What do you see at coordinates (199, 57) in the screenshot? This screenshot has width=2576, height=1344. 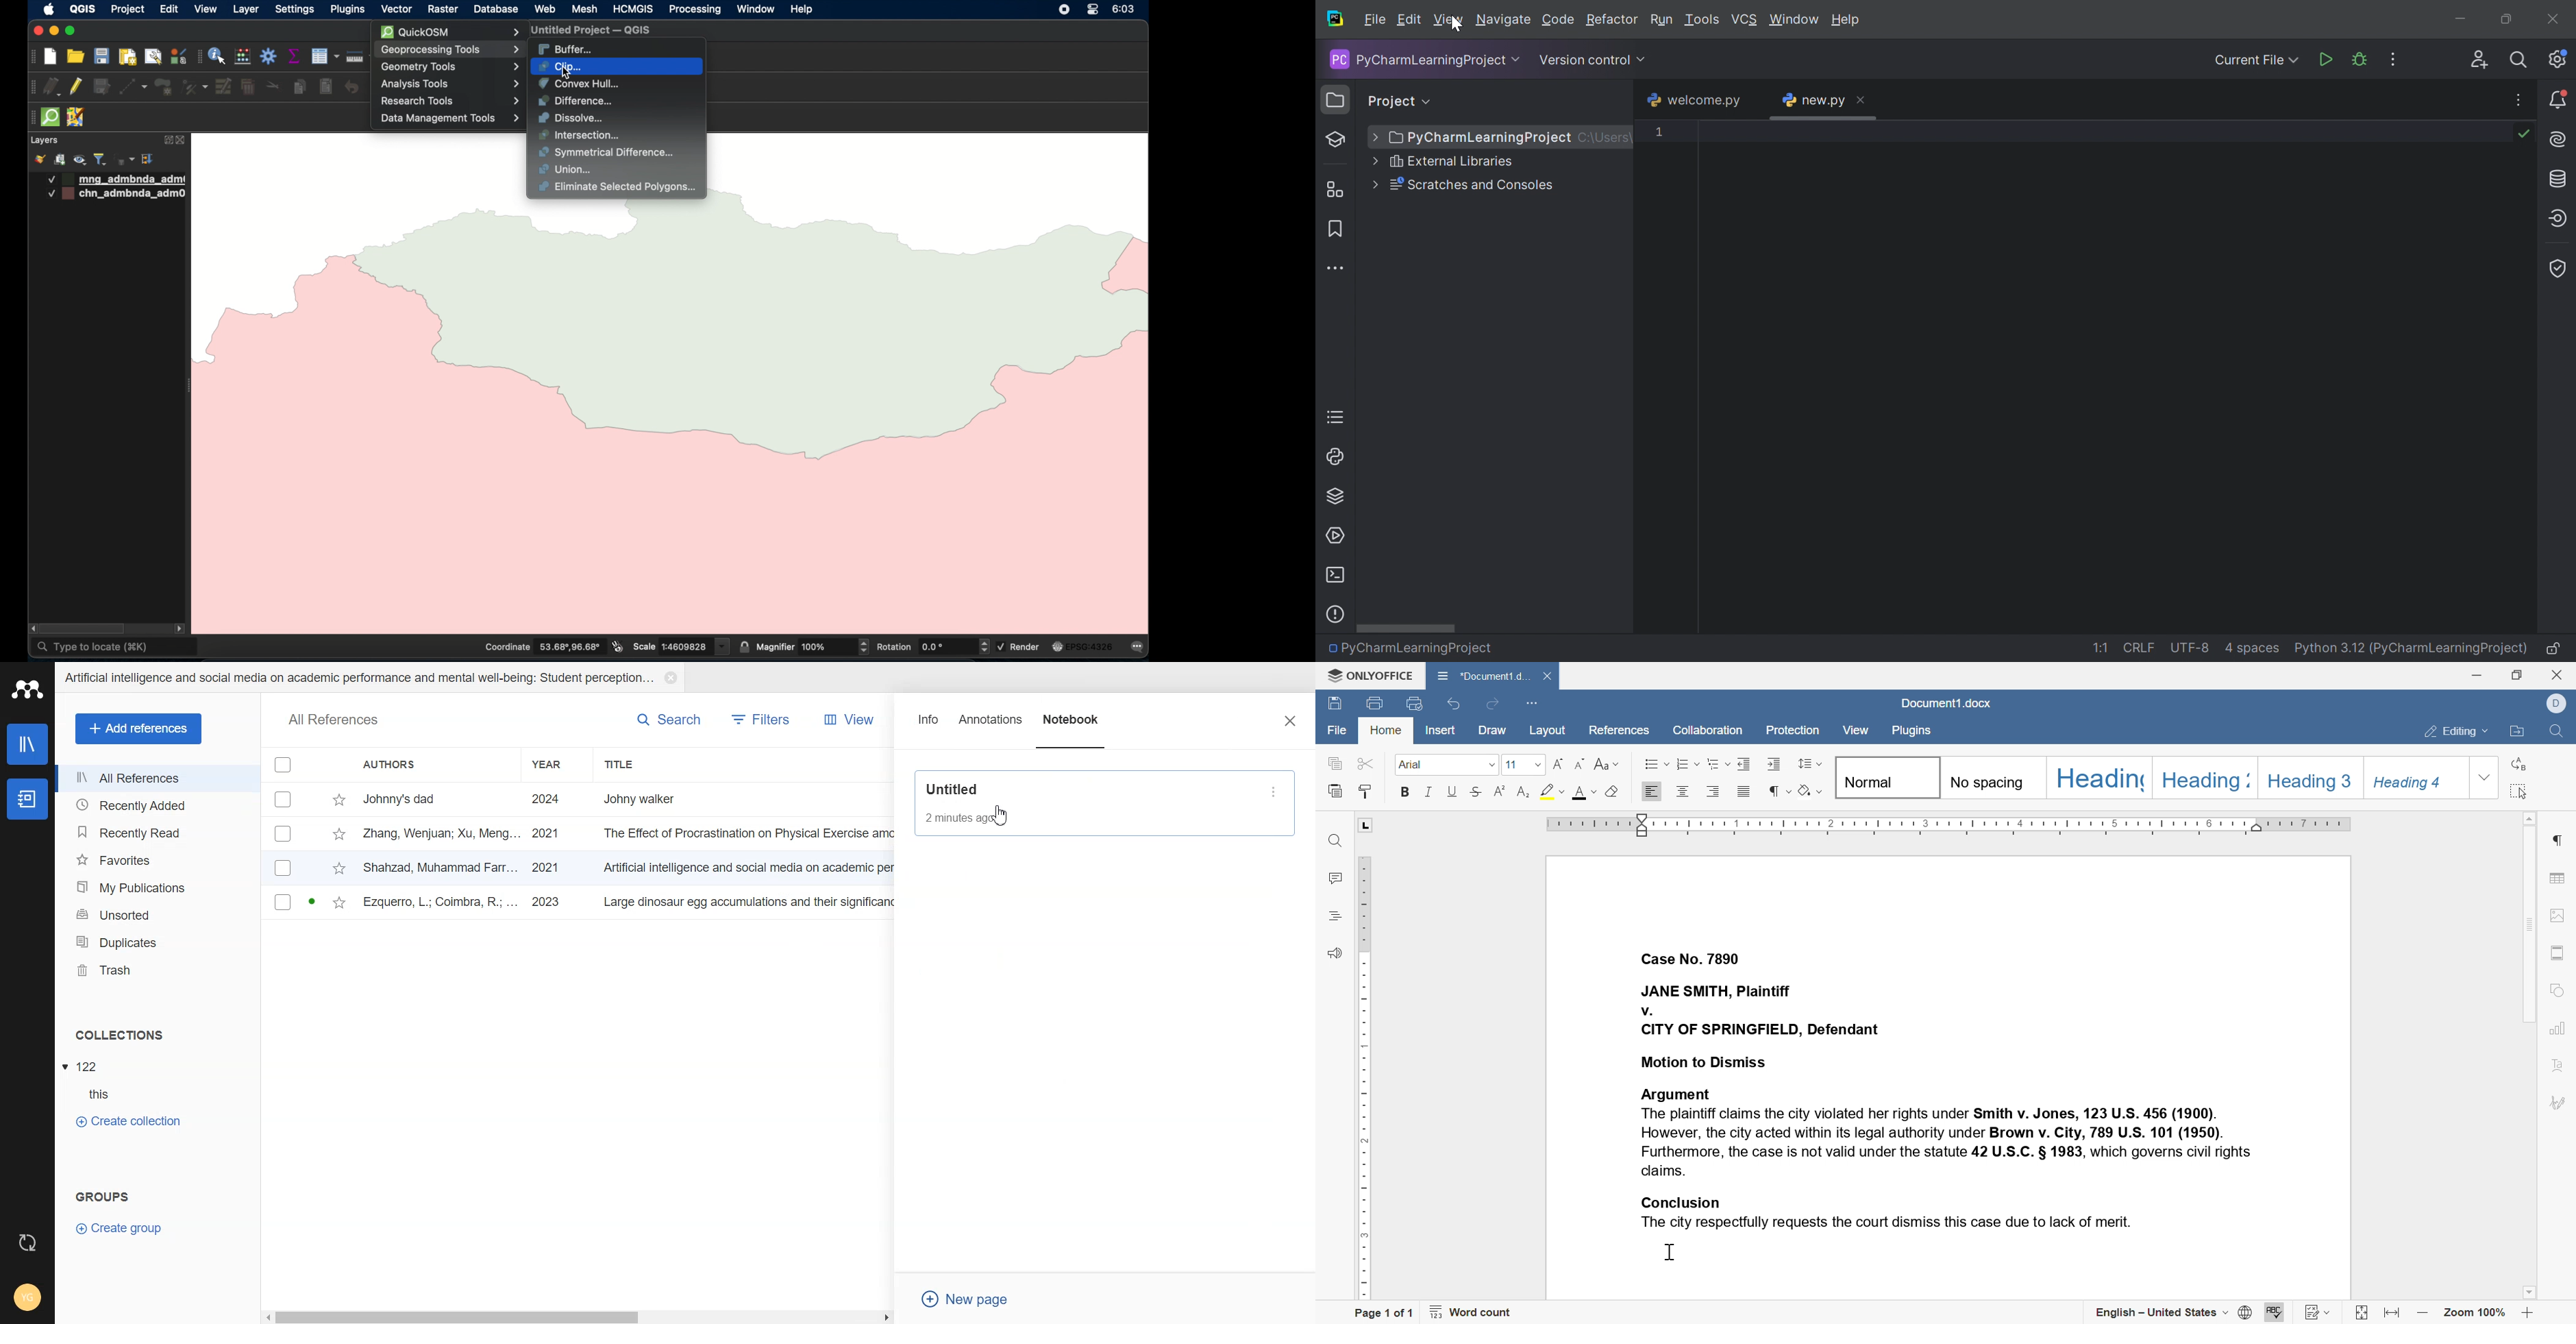 I see `attributes toolbar` at bounding box center [199, 57].